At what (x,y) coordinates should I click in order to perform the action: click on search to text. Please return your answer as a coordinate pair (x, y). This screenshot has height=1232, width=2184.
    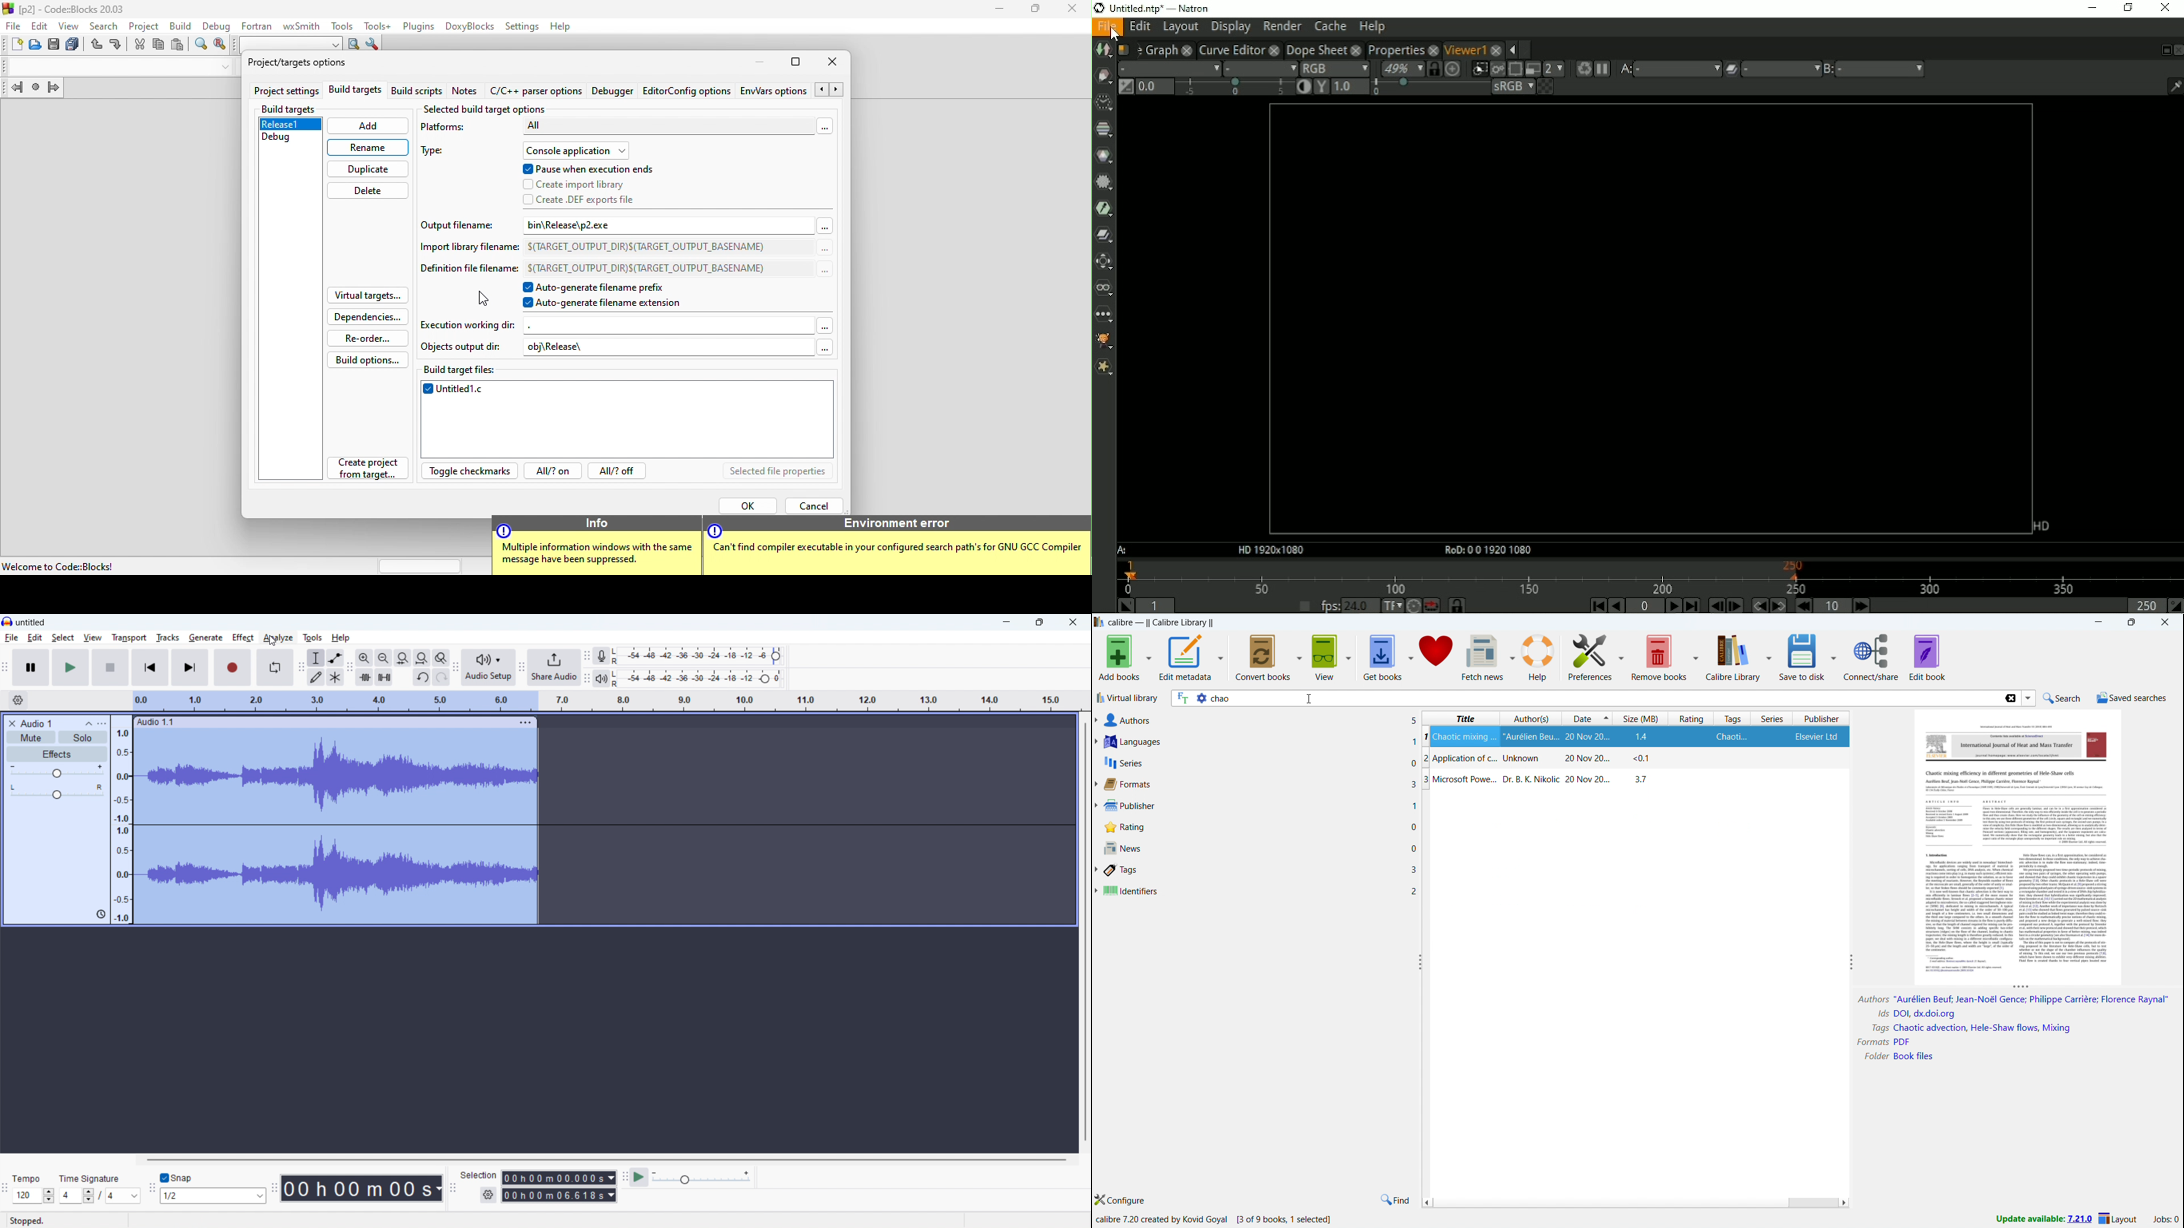
    Looking at the image, I should click on (289, 43).